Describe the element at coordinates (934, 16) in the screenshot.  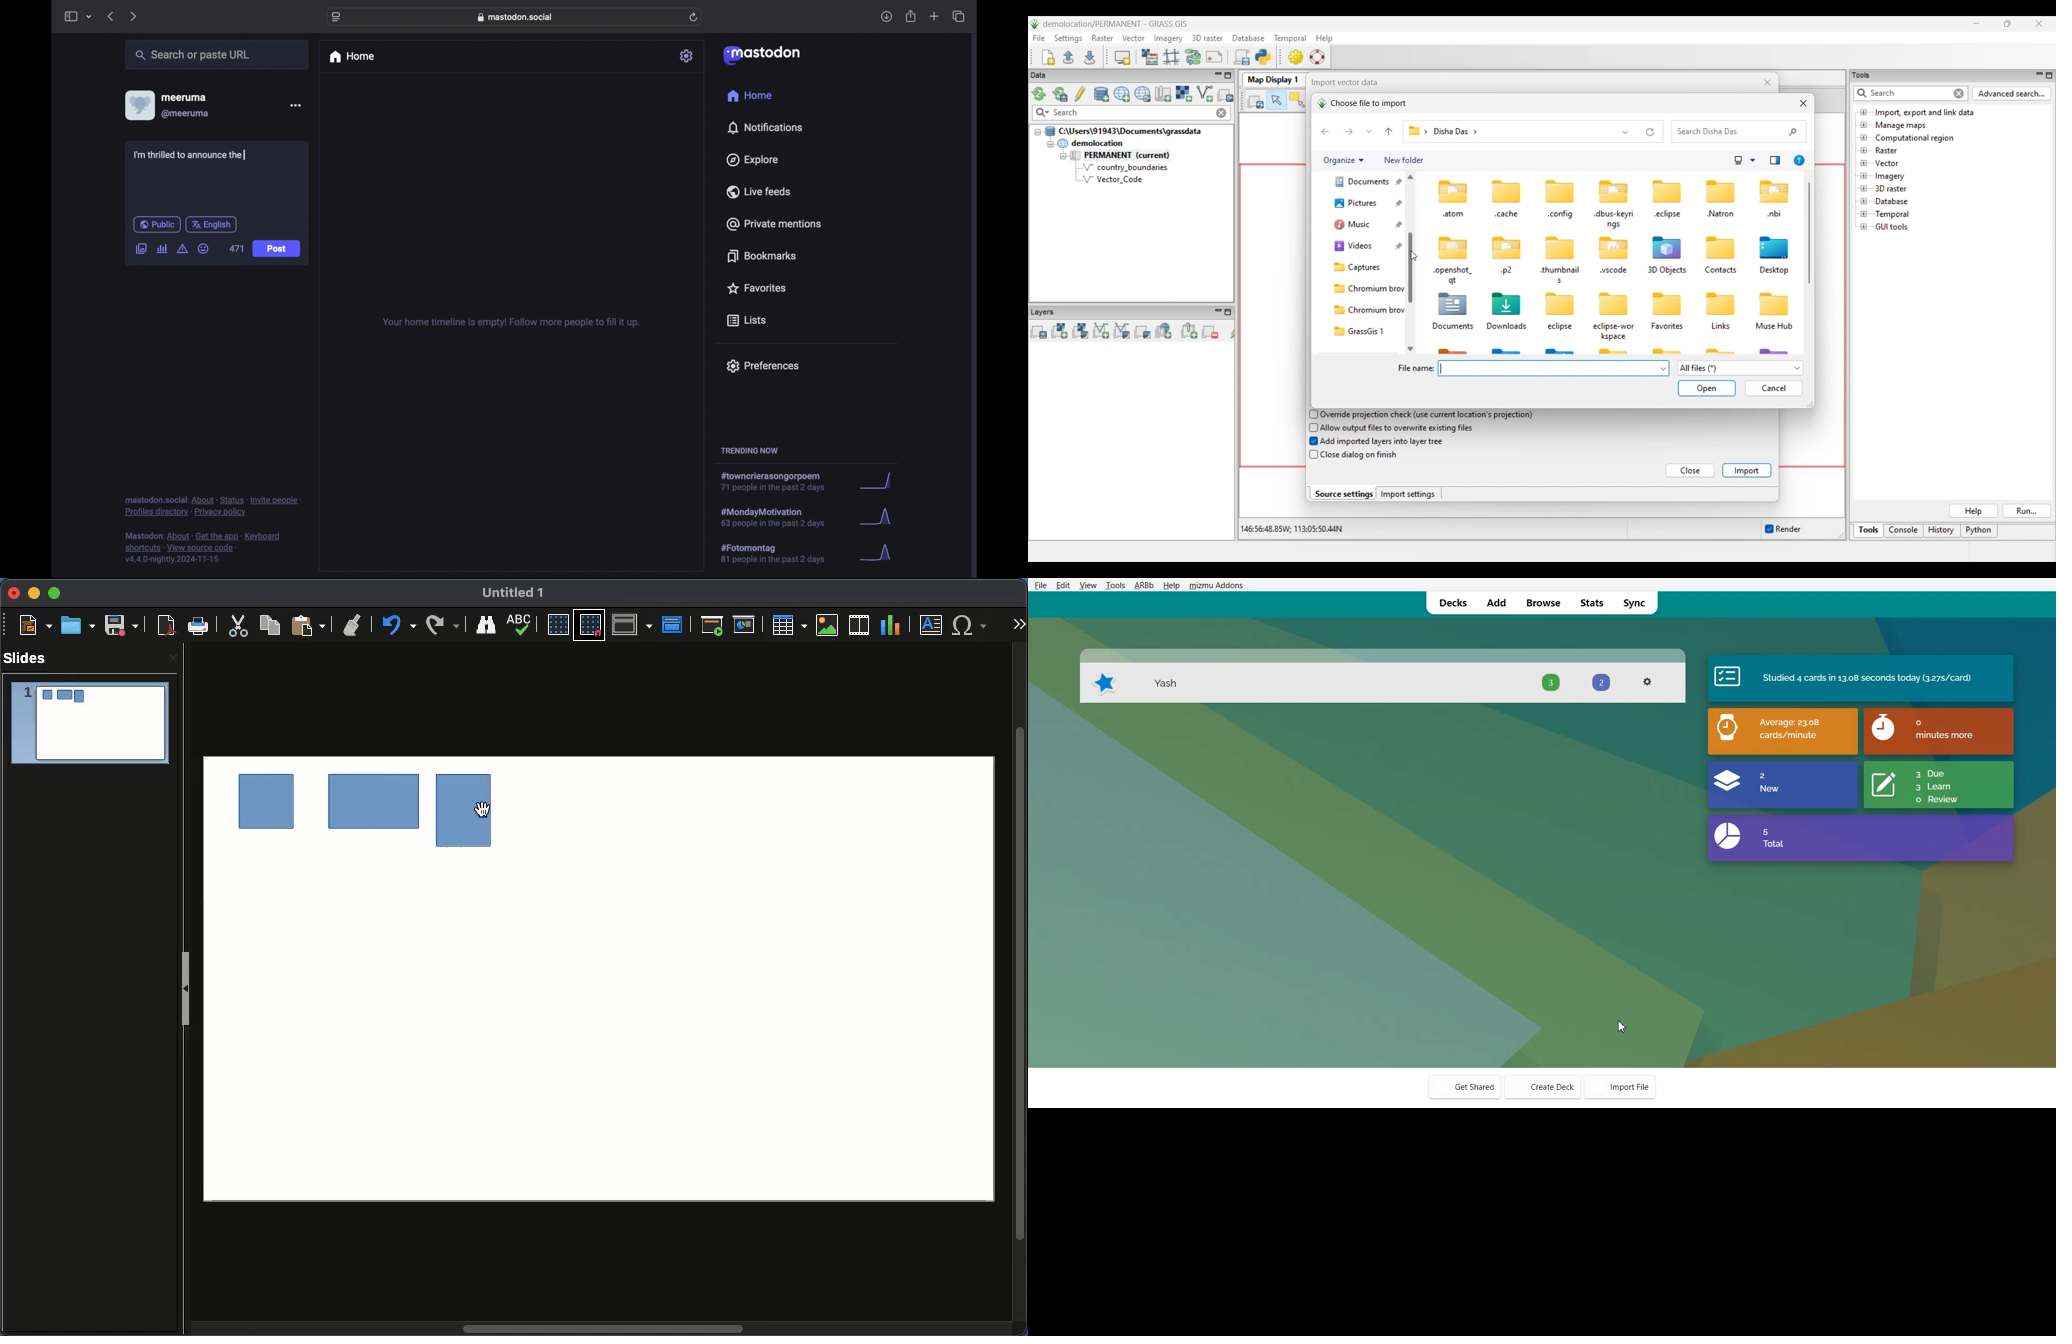
I see `new tab overview` at that location.